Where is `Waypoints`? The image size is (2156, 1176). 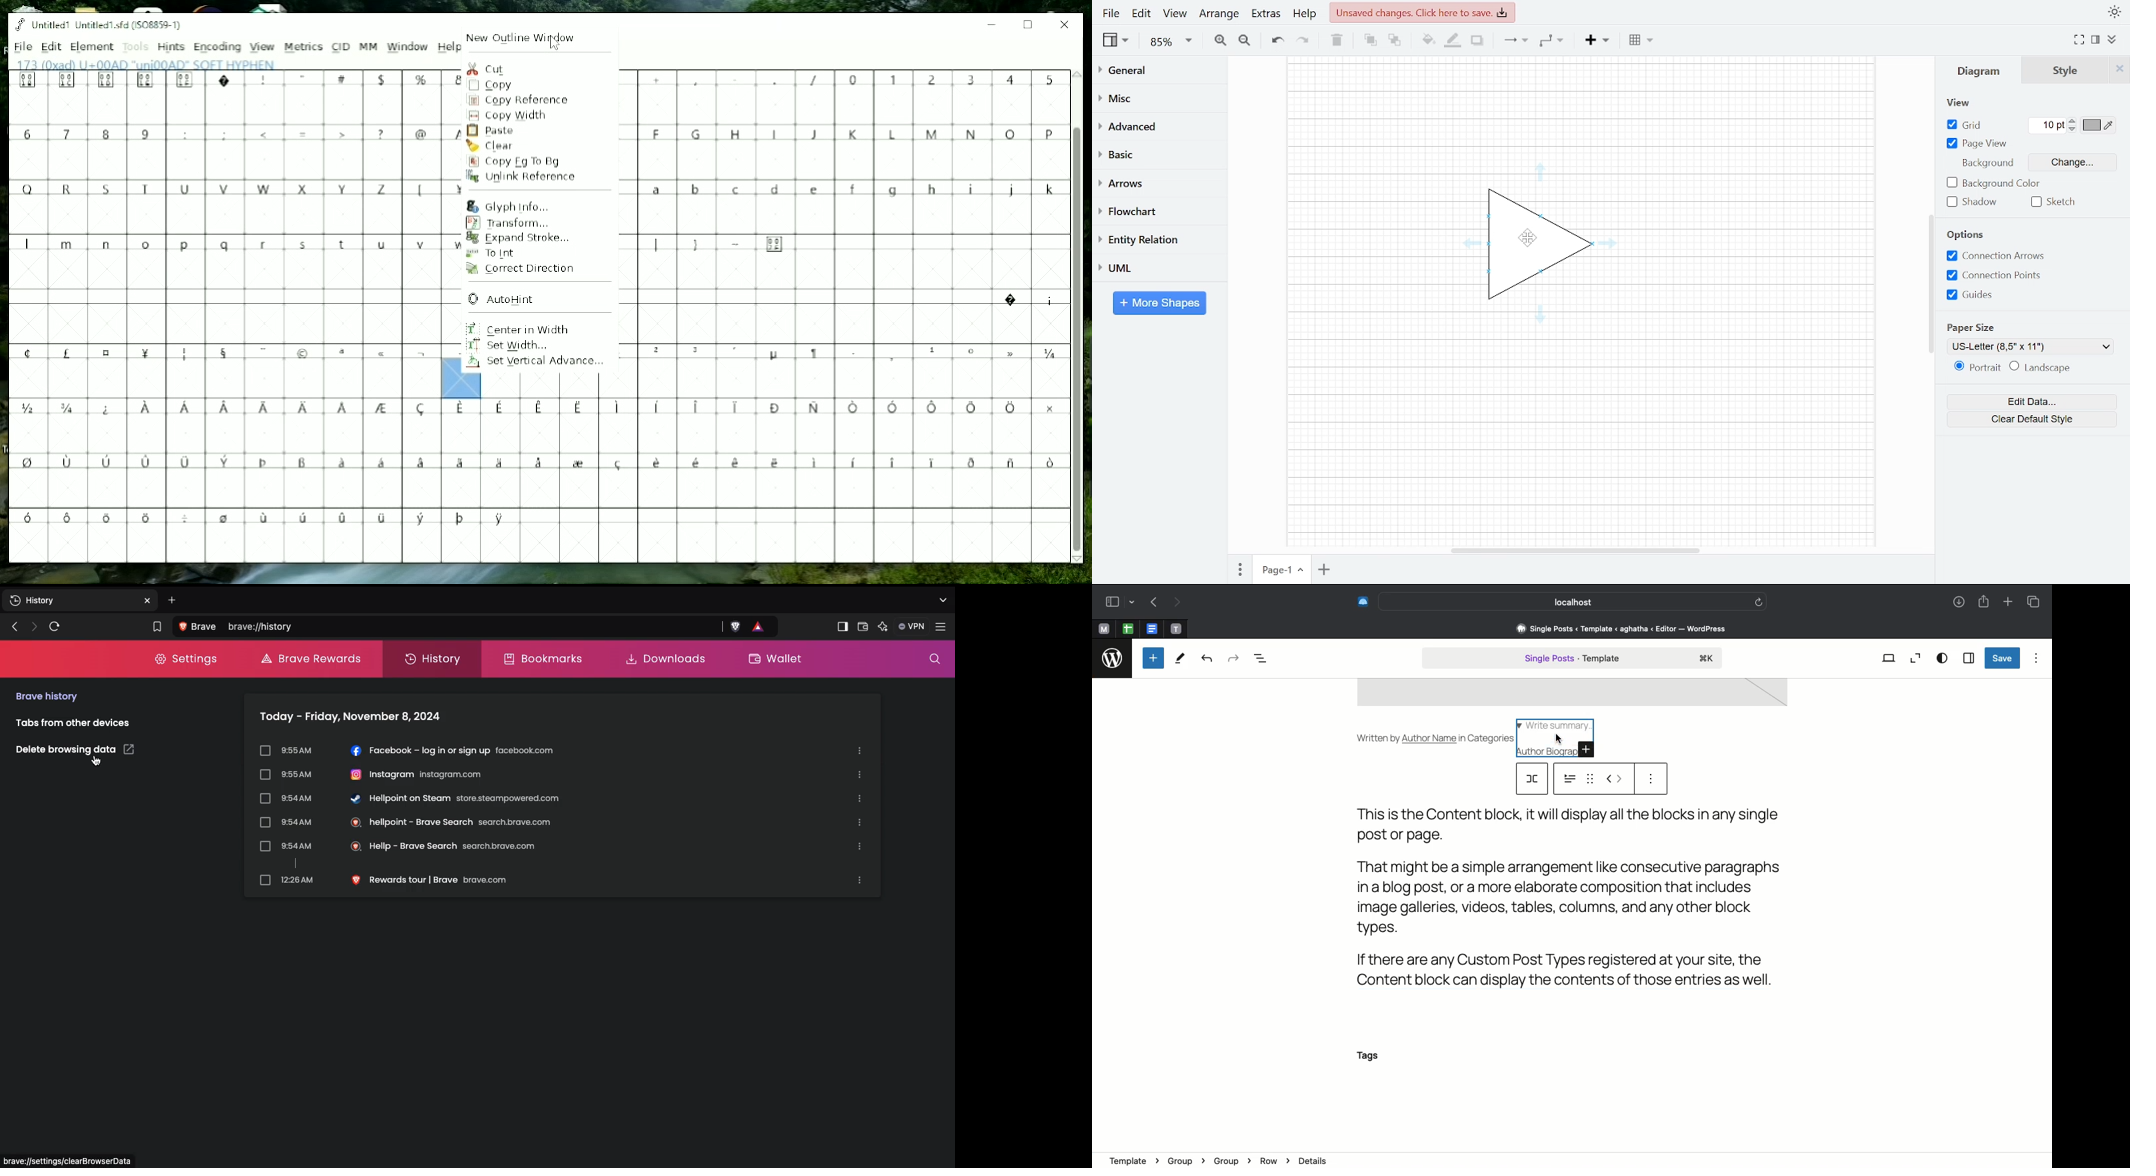 Waypoints is located at coordinates (1553, 40).